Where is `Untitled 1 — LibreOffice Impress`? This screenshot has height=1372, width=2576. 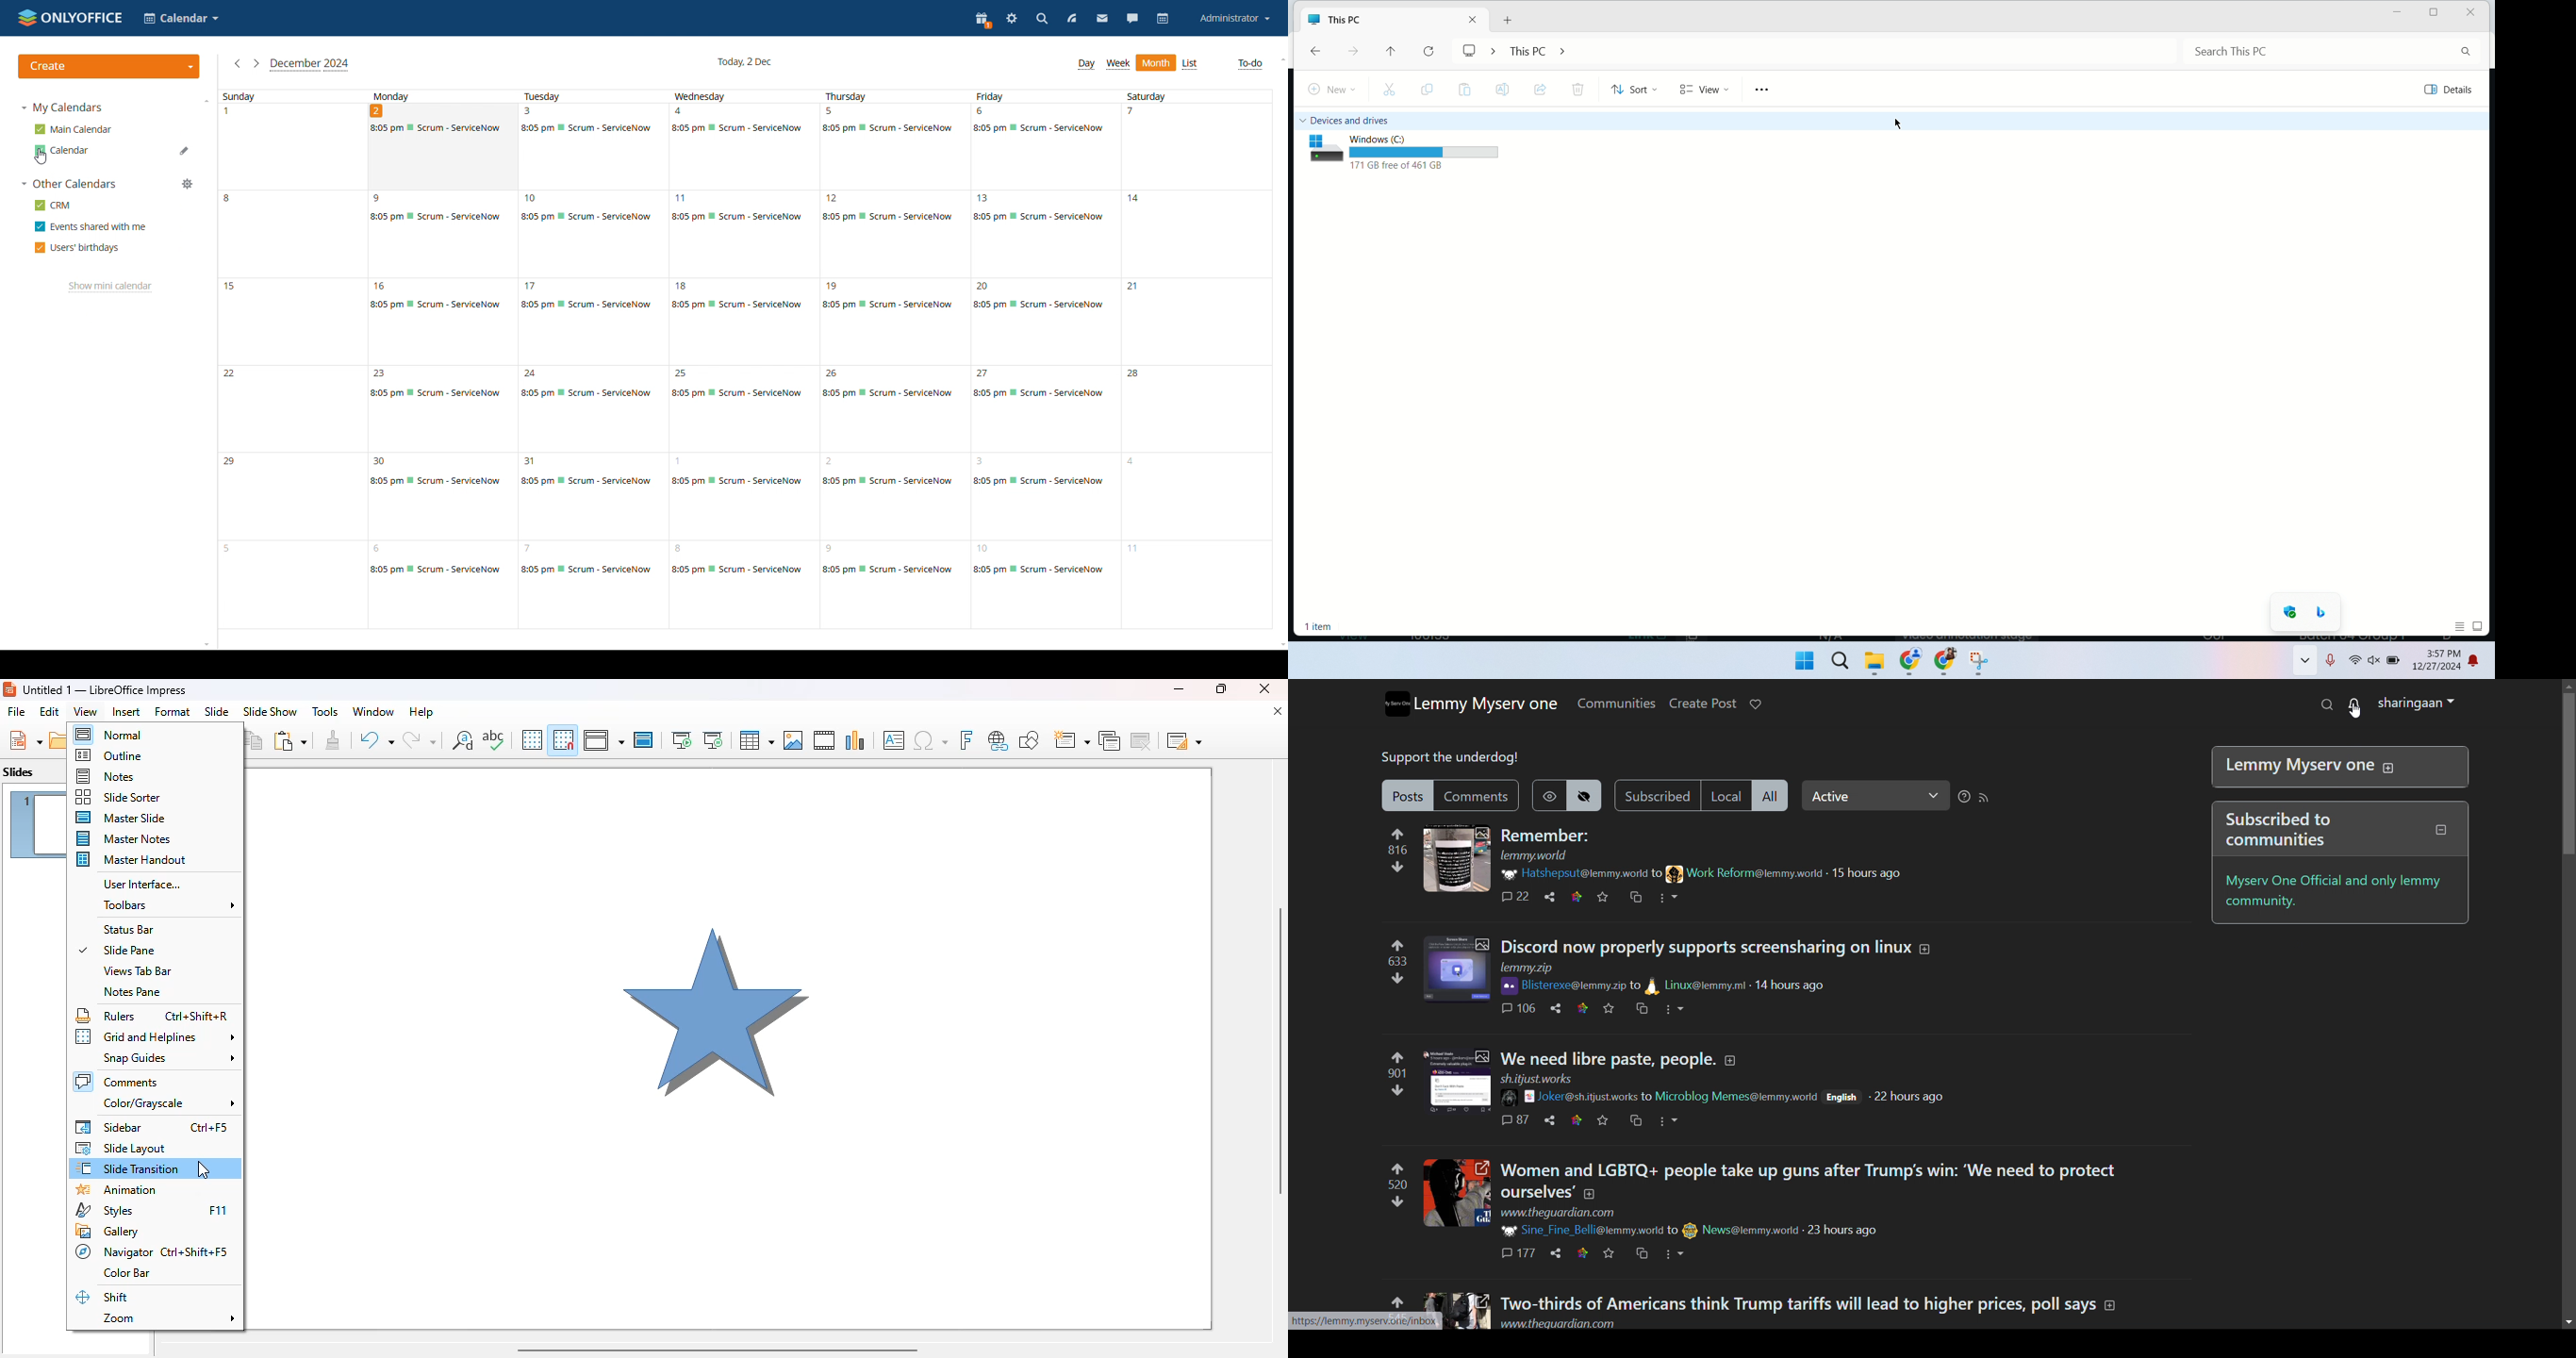
Untitled 1 — LibreOffice Impress is located at coordinates (107, 690).